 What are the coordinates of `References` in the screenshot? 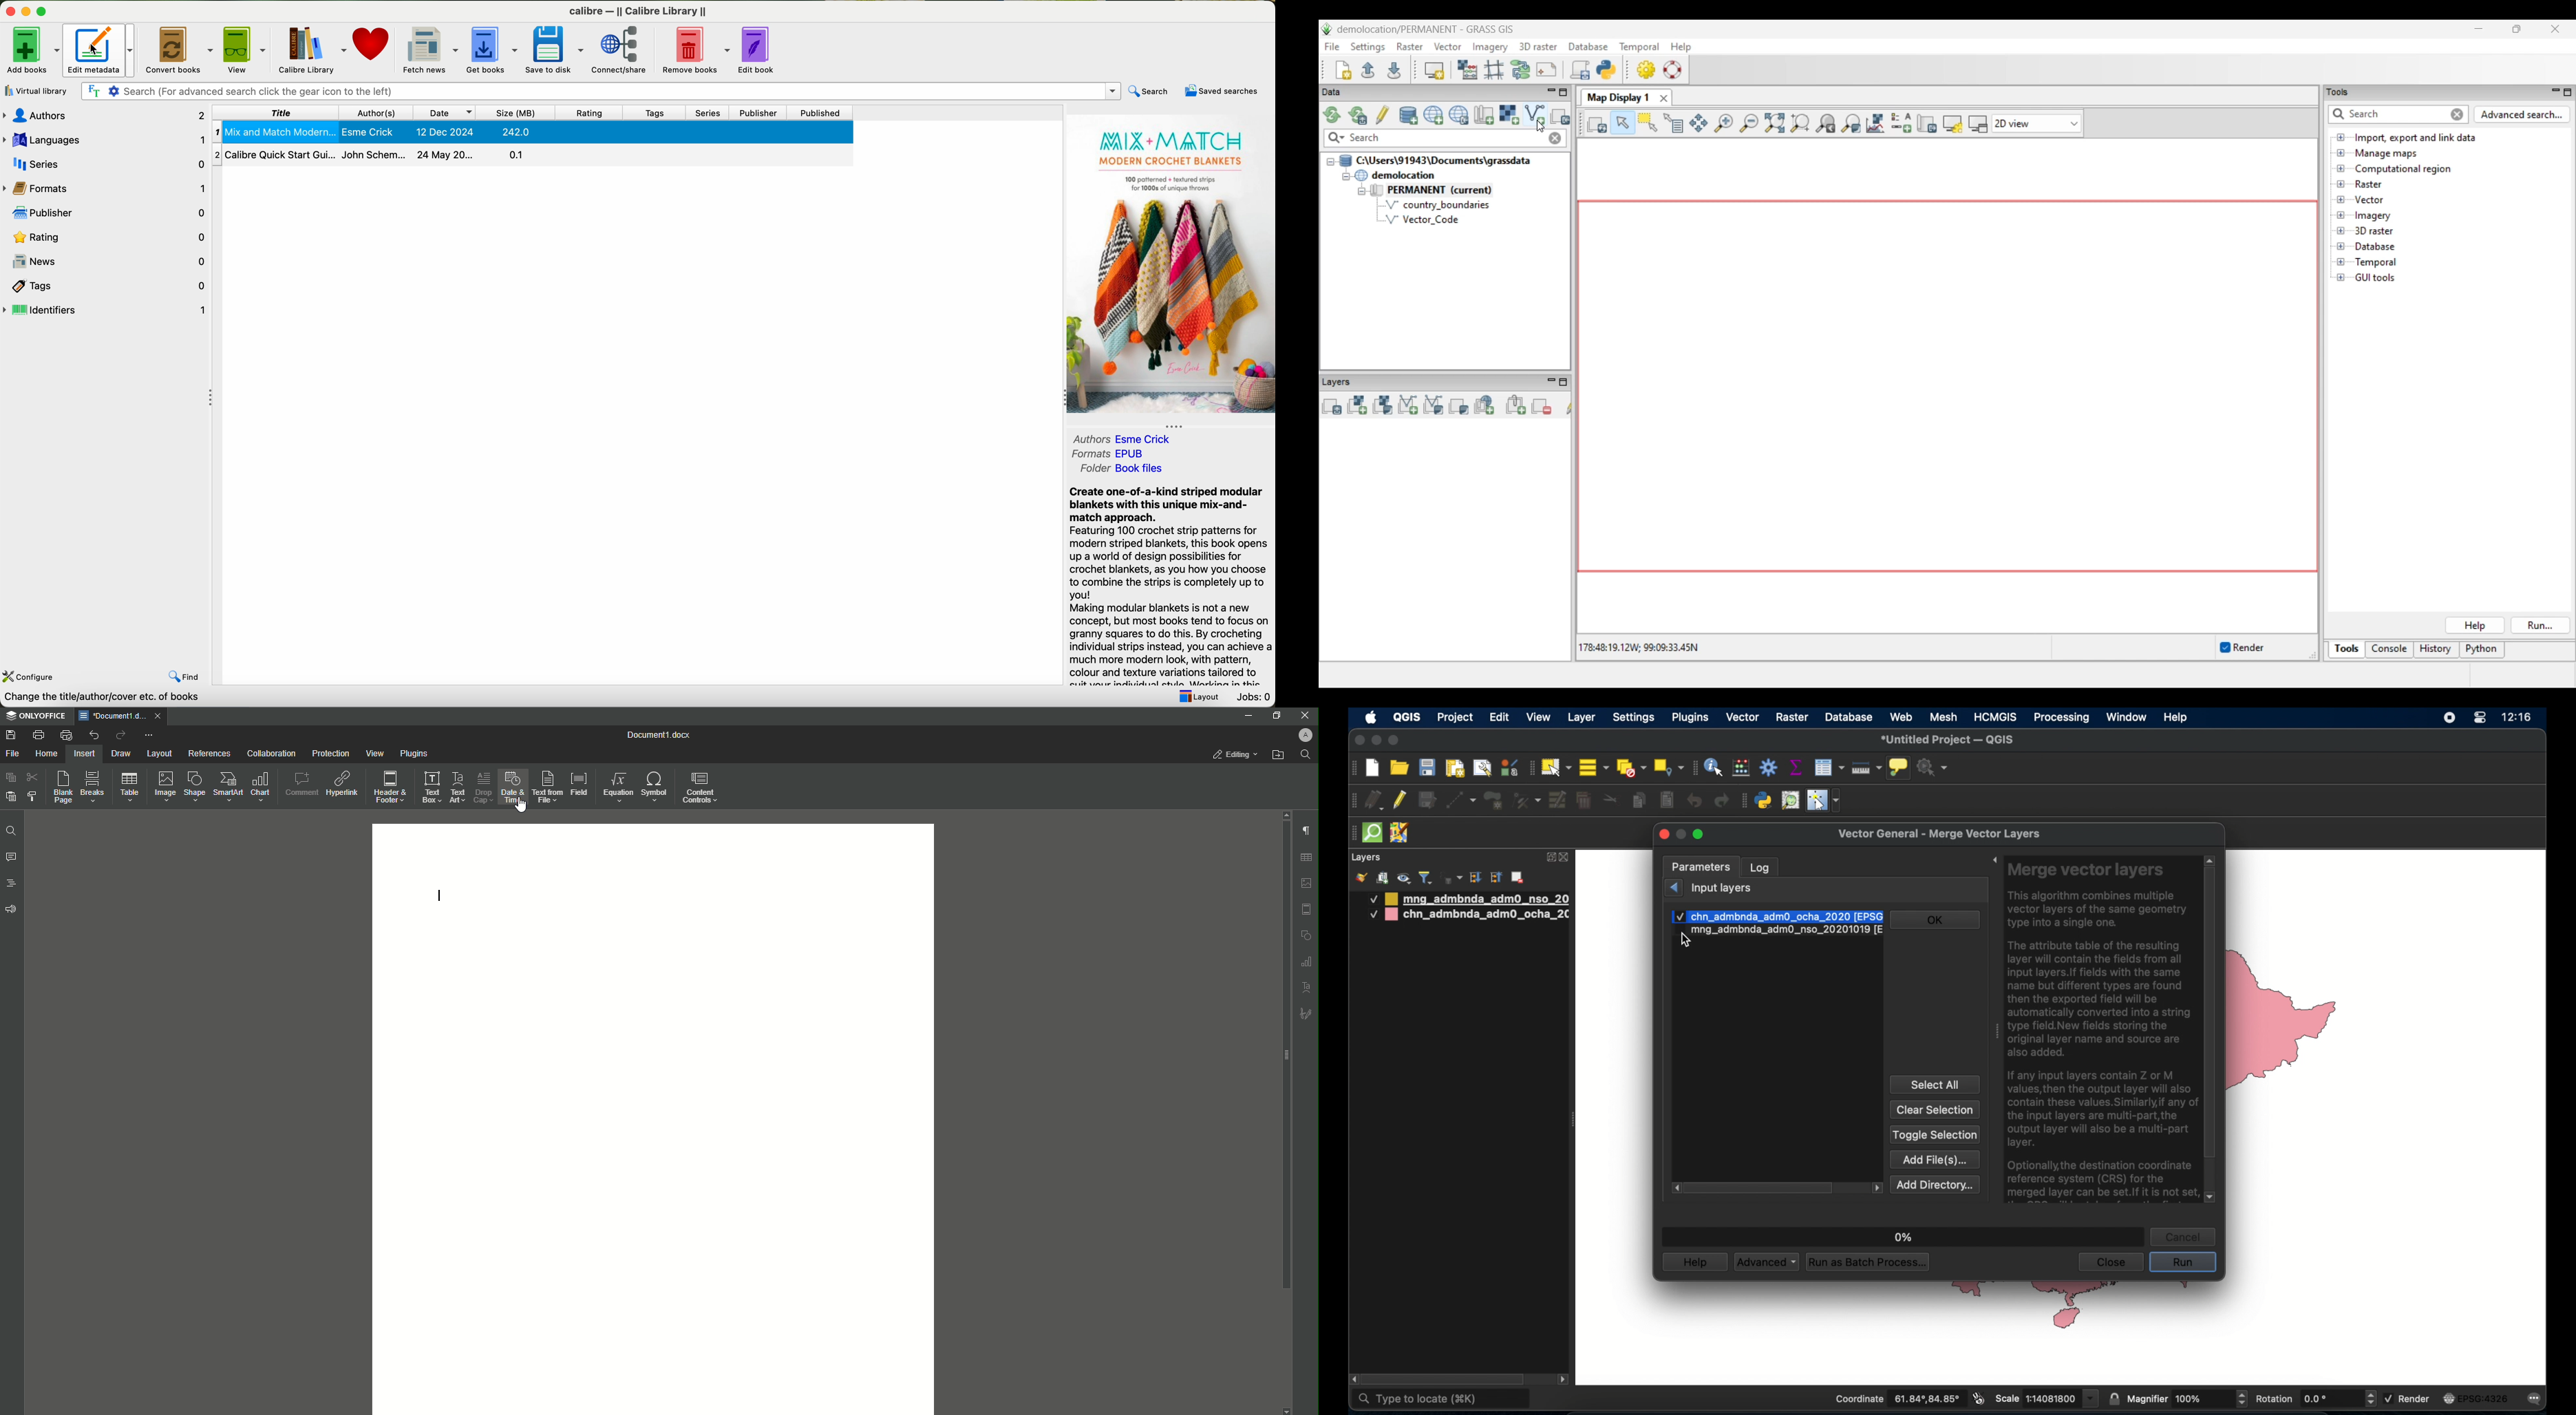 It's located at (209, 754).